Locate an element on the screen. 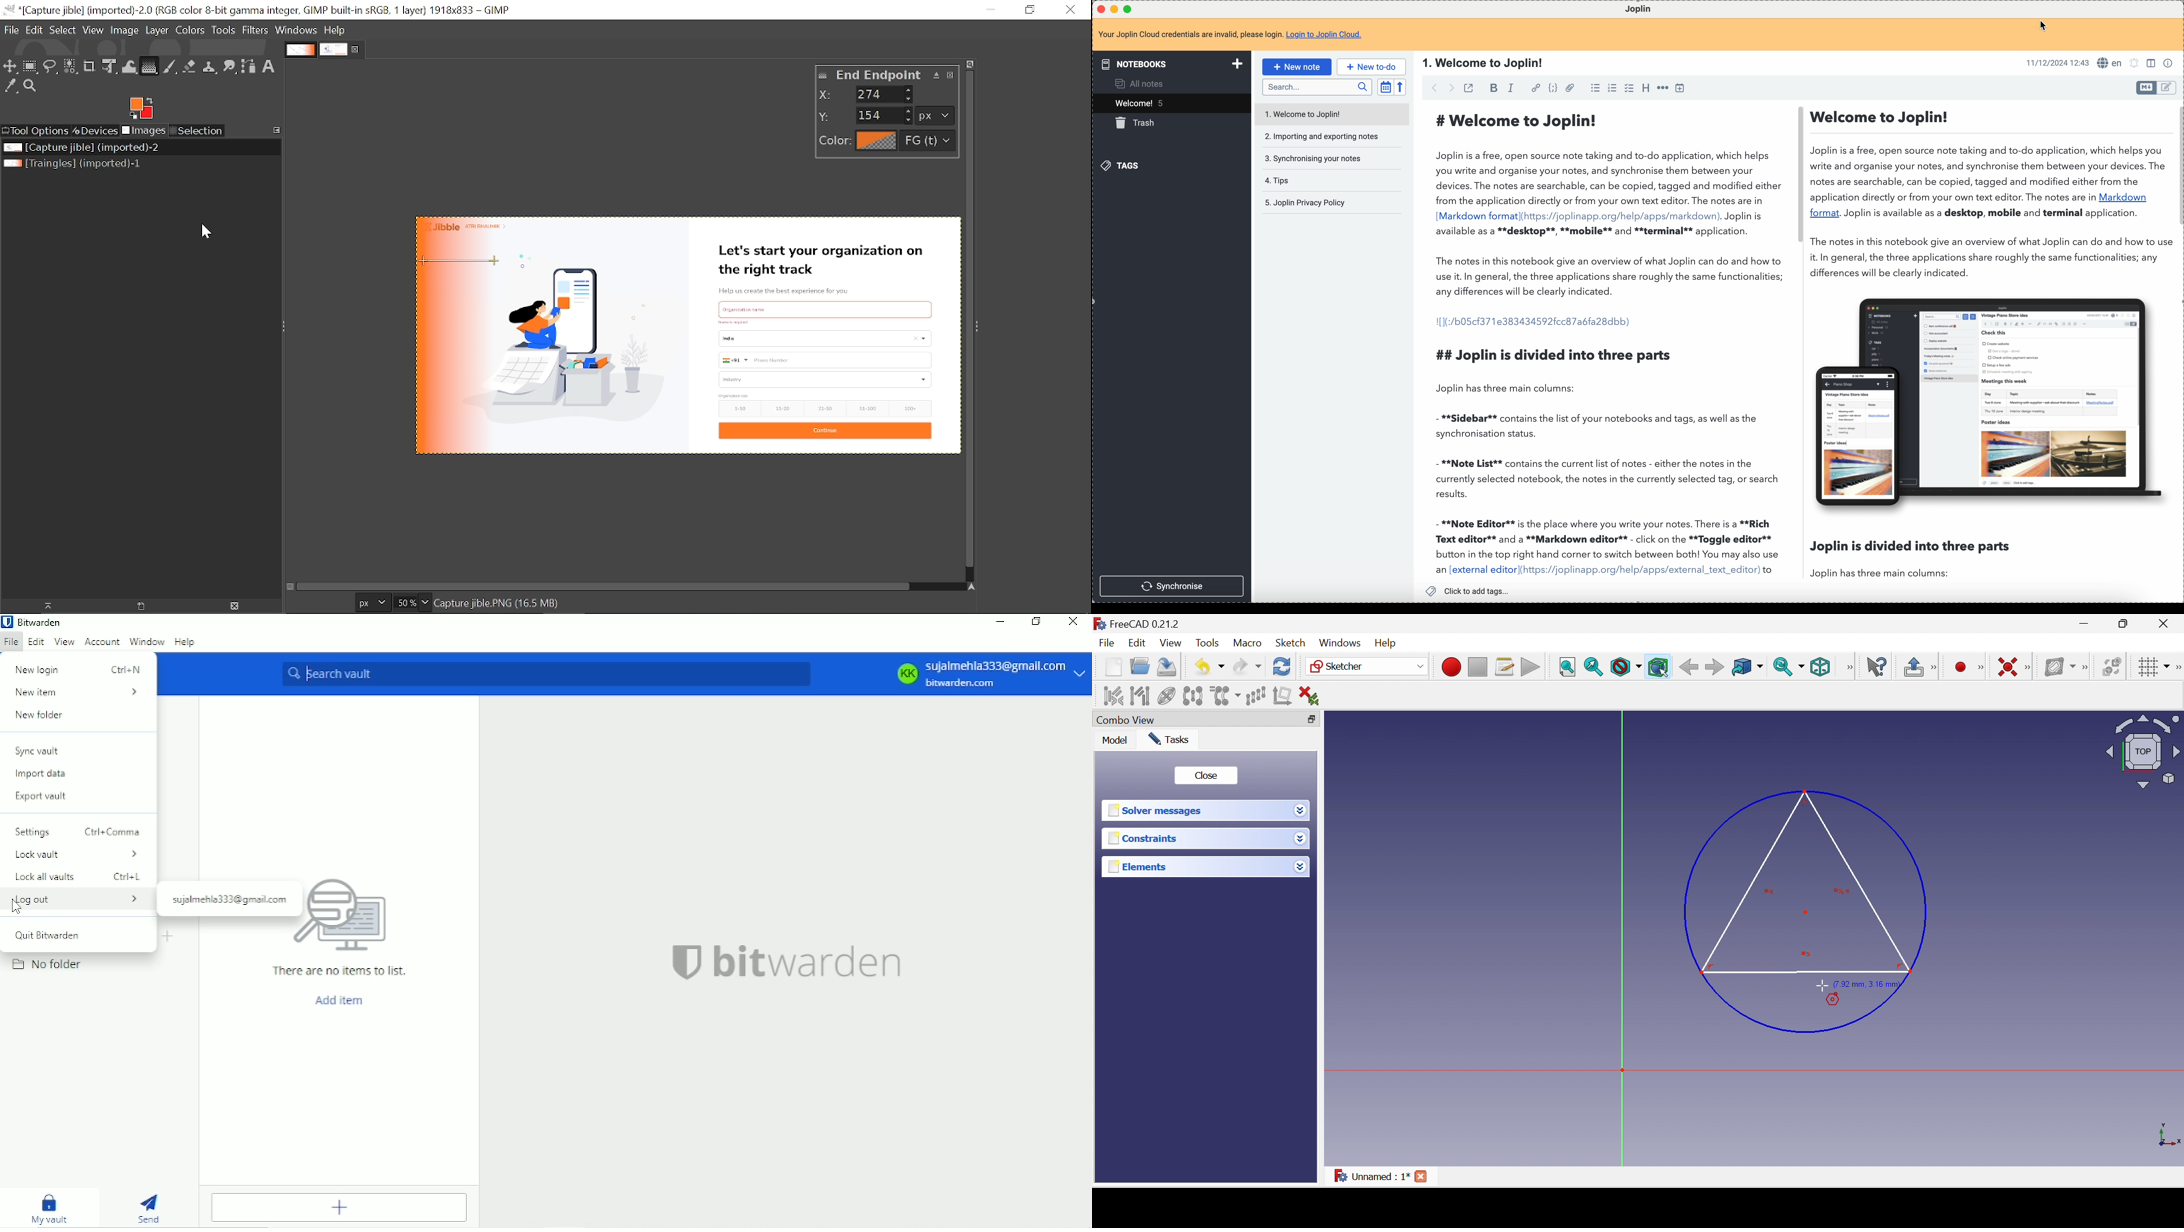 Image resolution: width=2184 pixels, height=1232 pixels. Joplin is a free, open source note taking and to-do application, which helps you
write and organise your notes, and synchronise them between your devices. The
notes are searchable, can be copied, tagged and modified either from the is located at coordinates (1988, 165).